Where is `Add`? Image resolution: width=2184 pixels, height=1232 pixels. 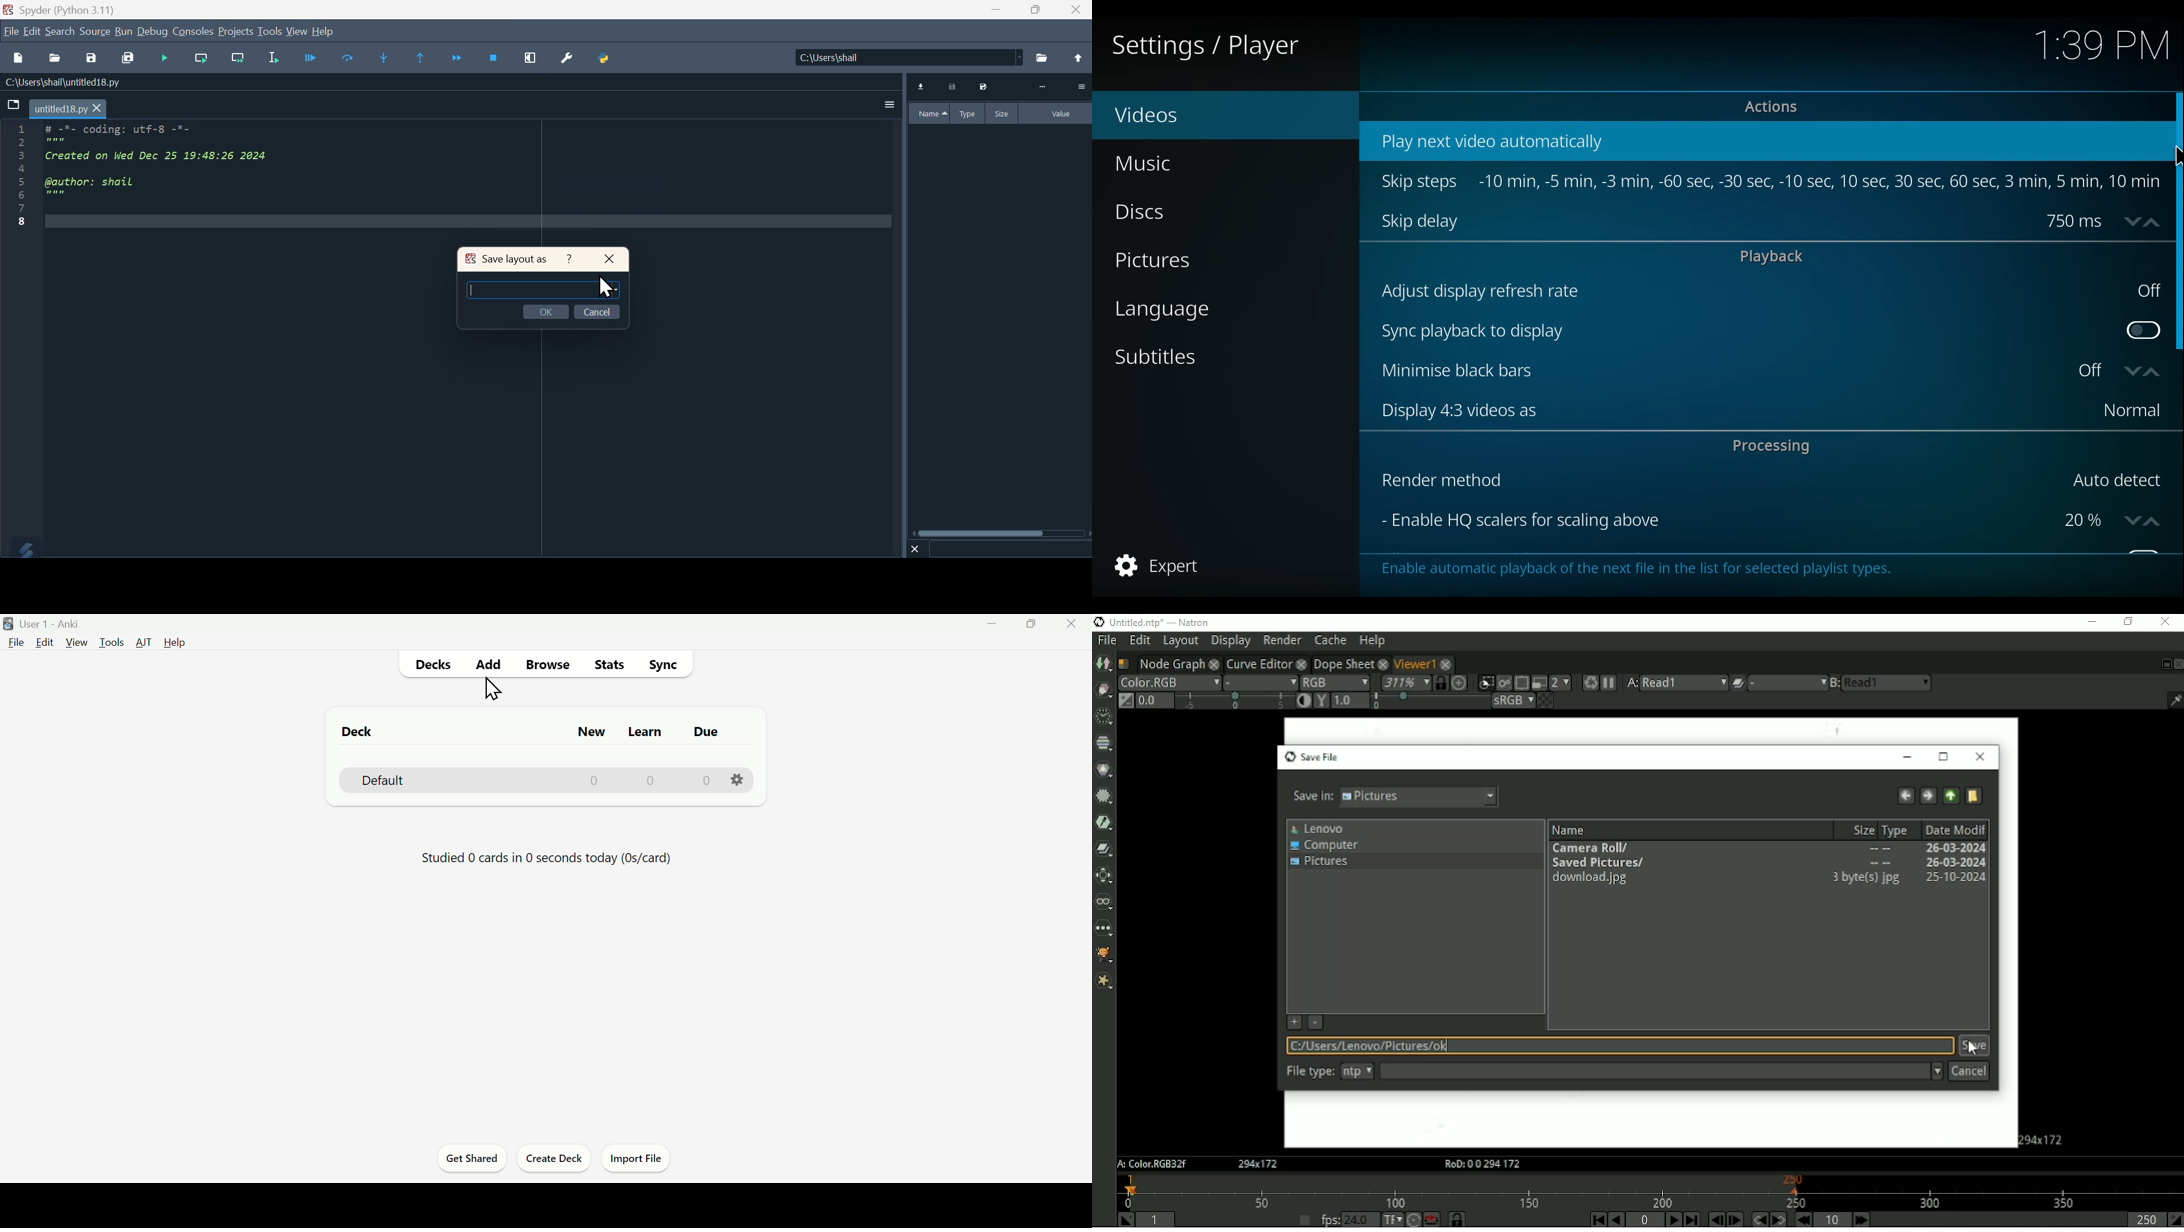 Add is located at coordinates (489, 663).